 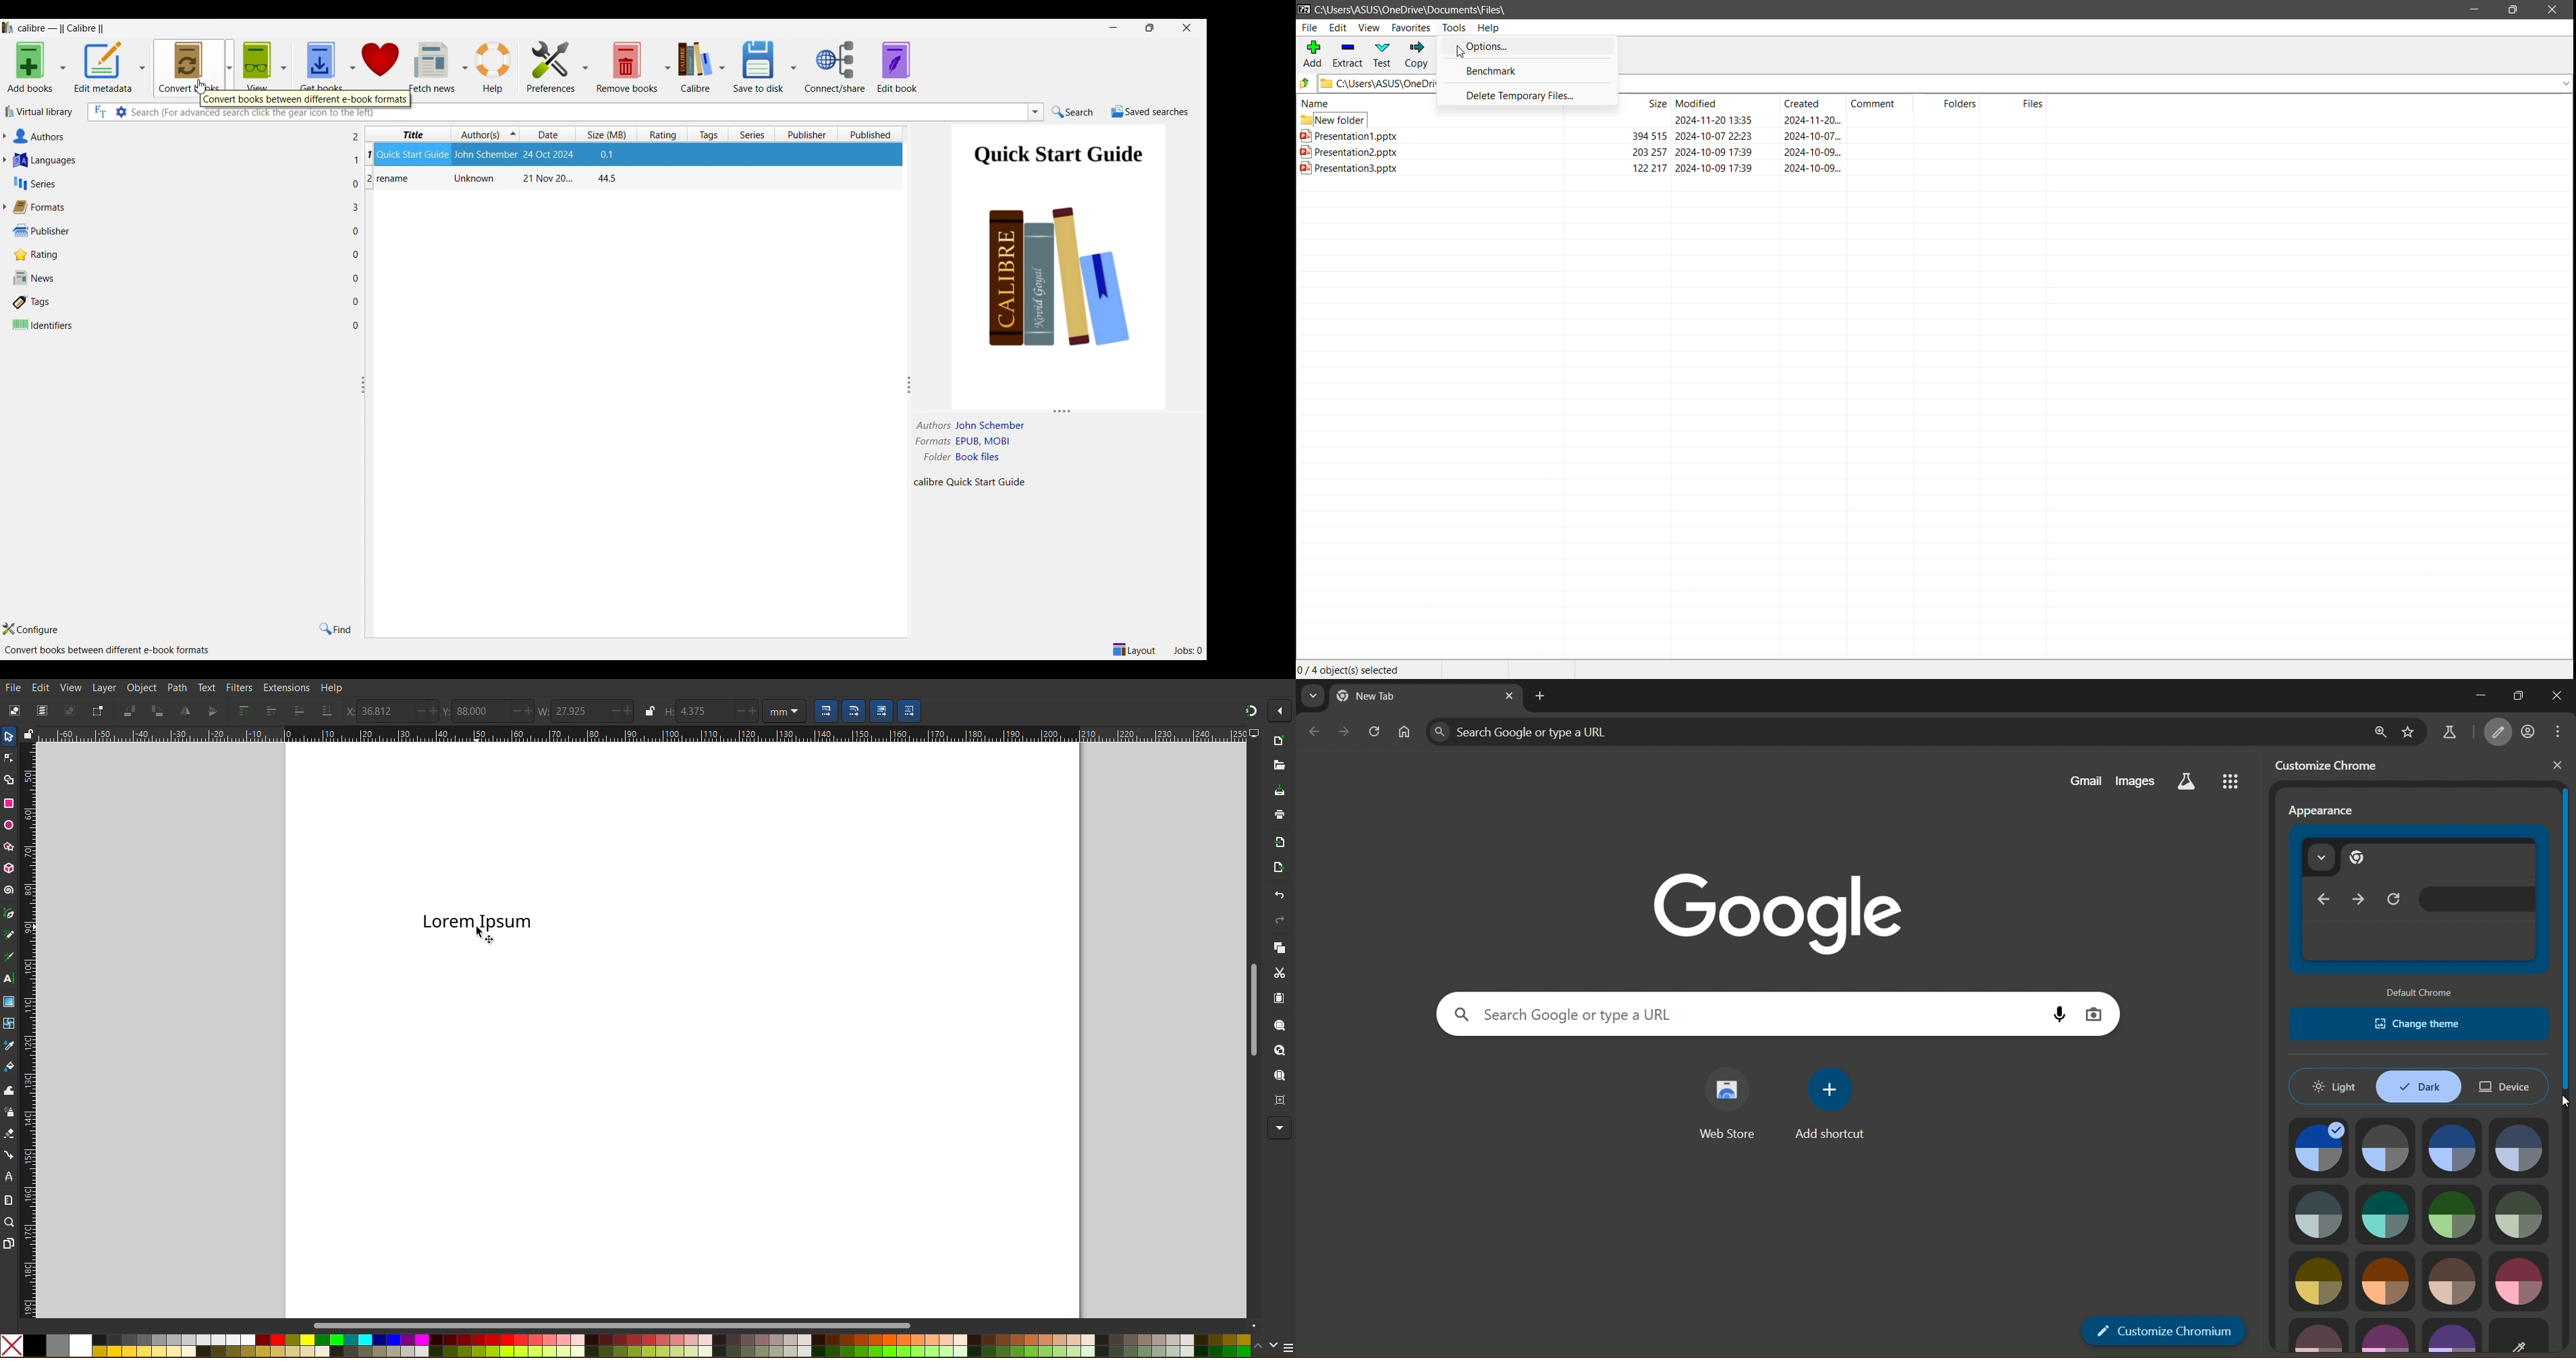 What do you see at coordinates (177, 325) in the screenshot?
I see `Identifiers` at bounding box center [177, 325].